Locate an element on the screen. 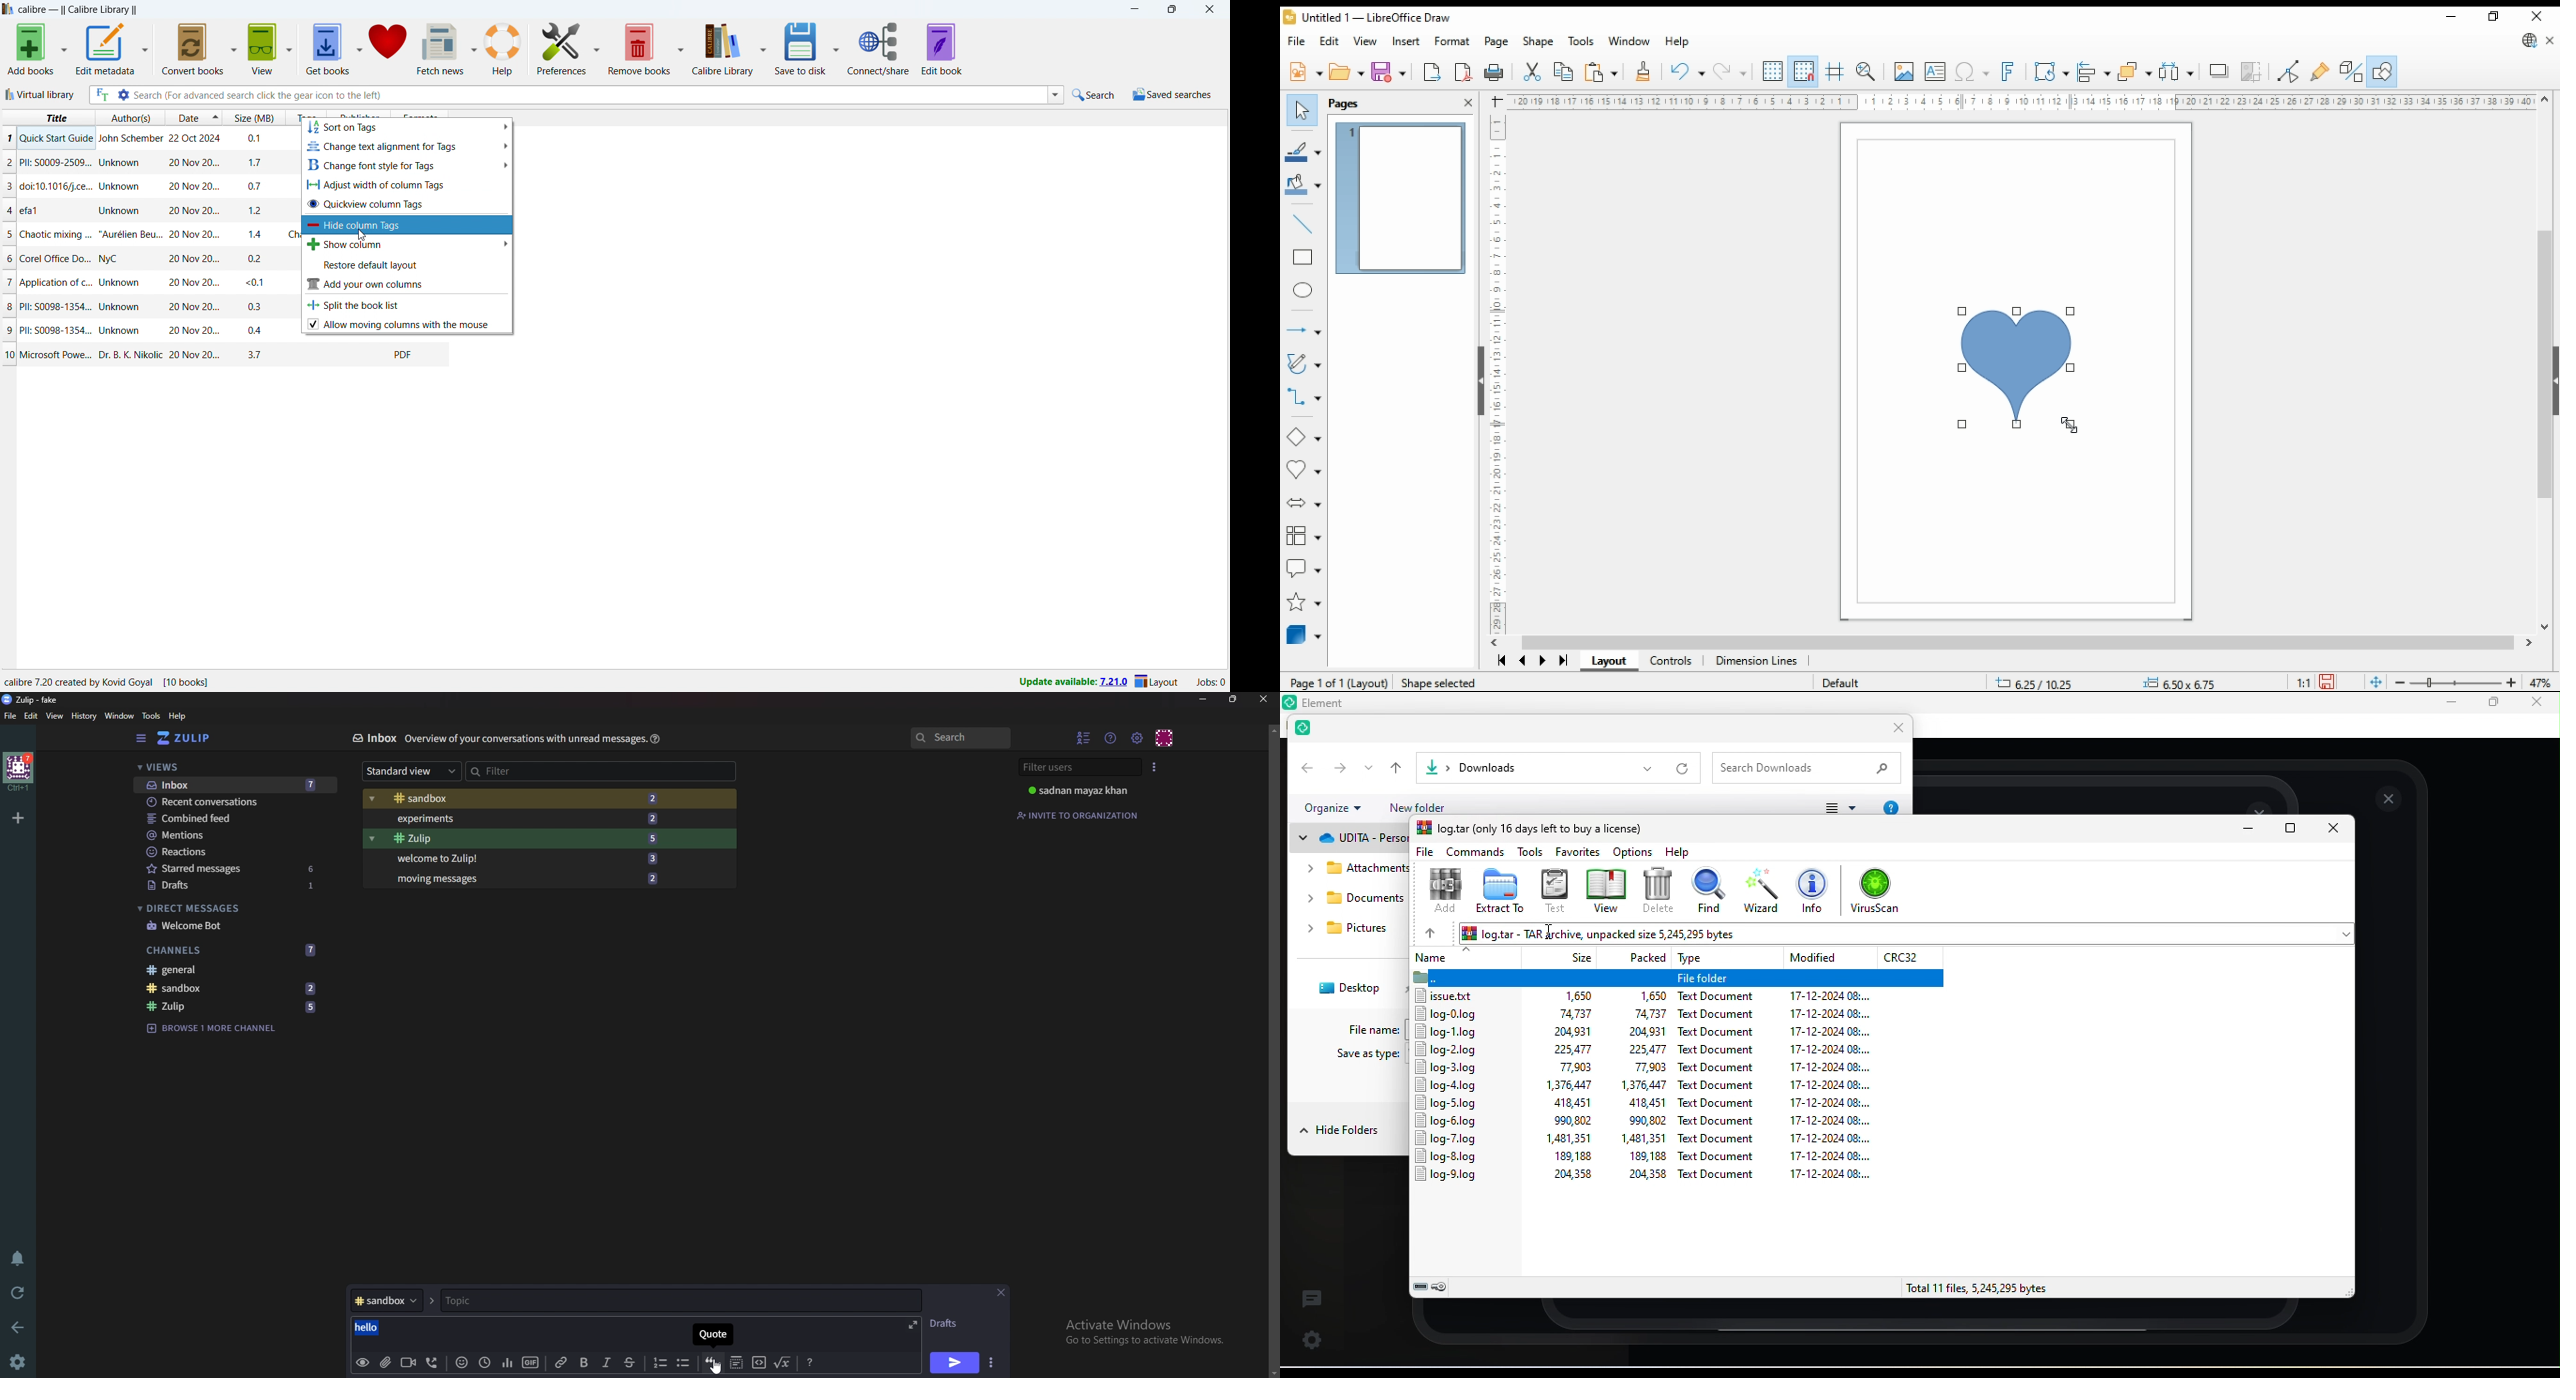   is located at coordinates (388, 47).